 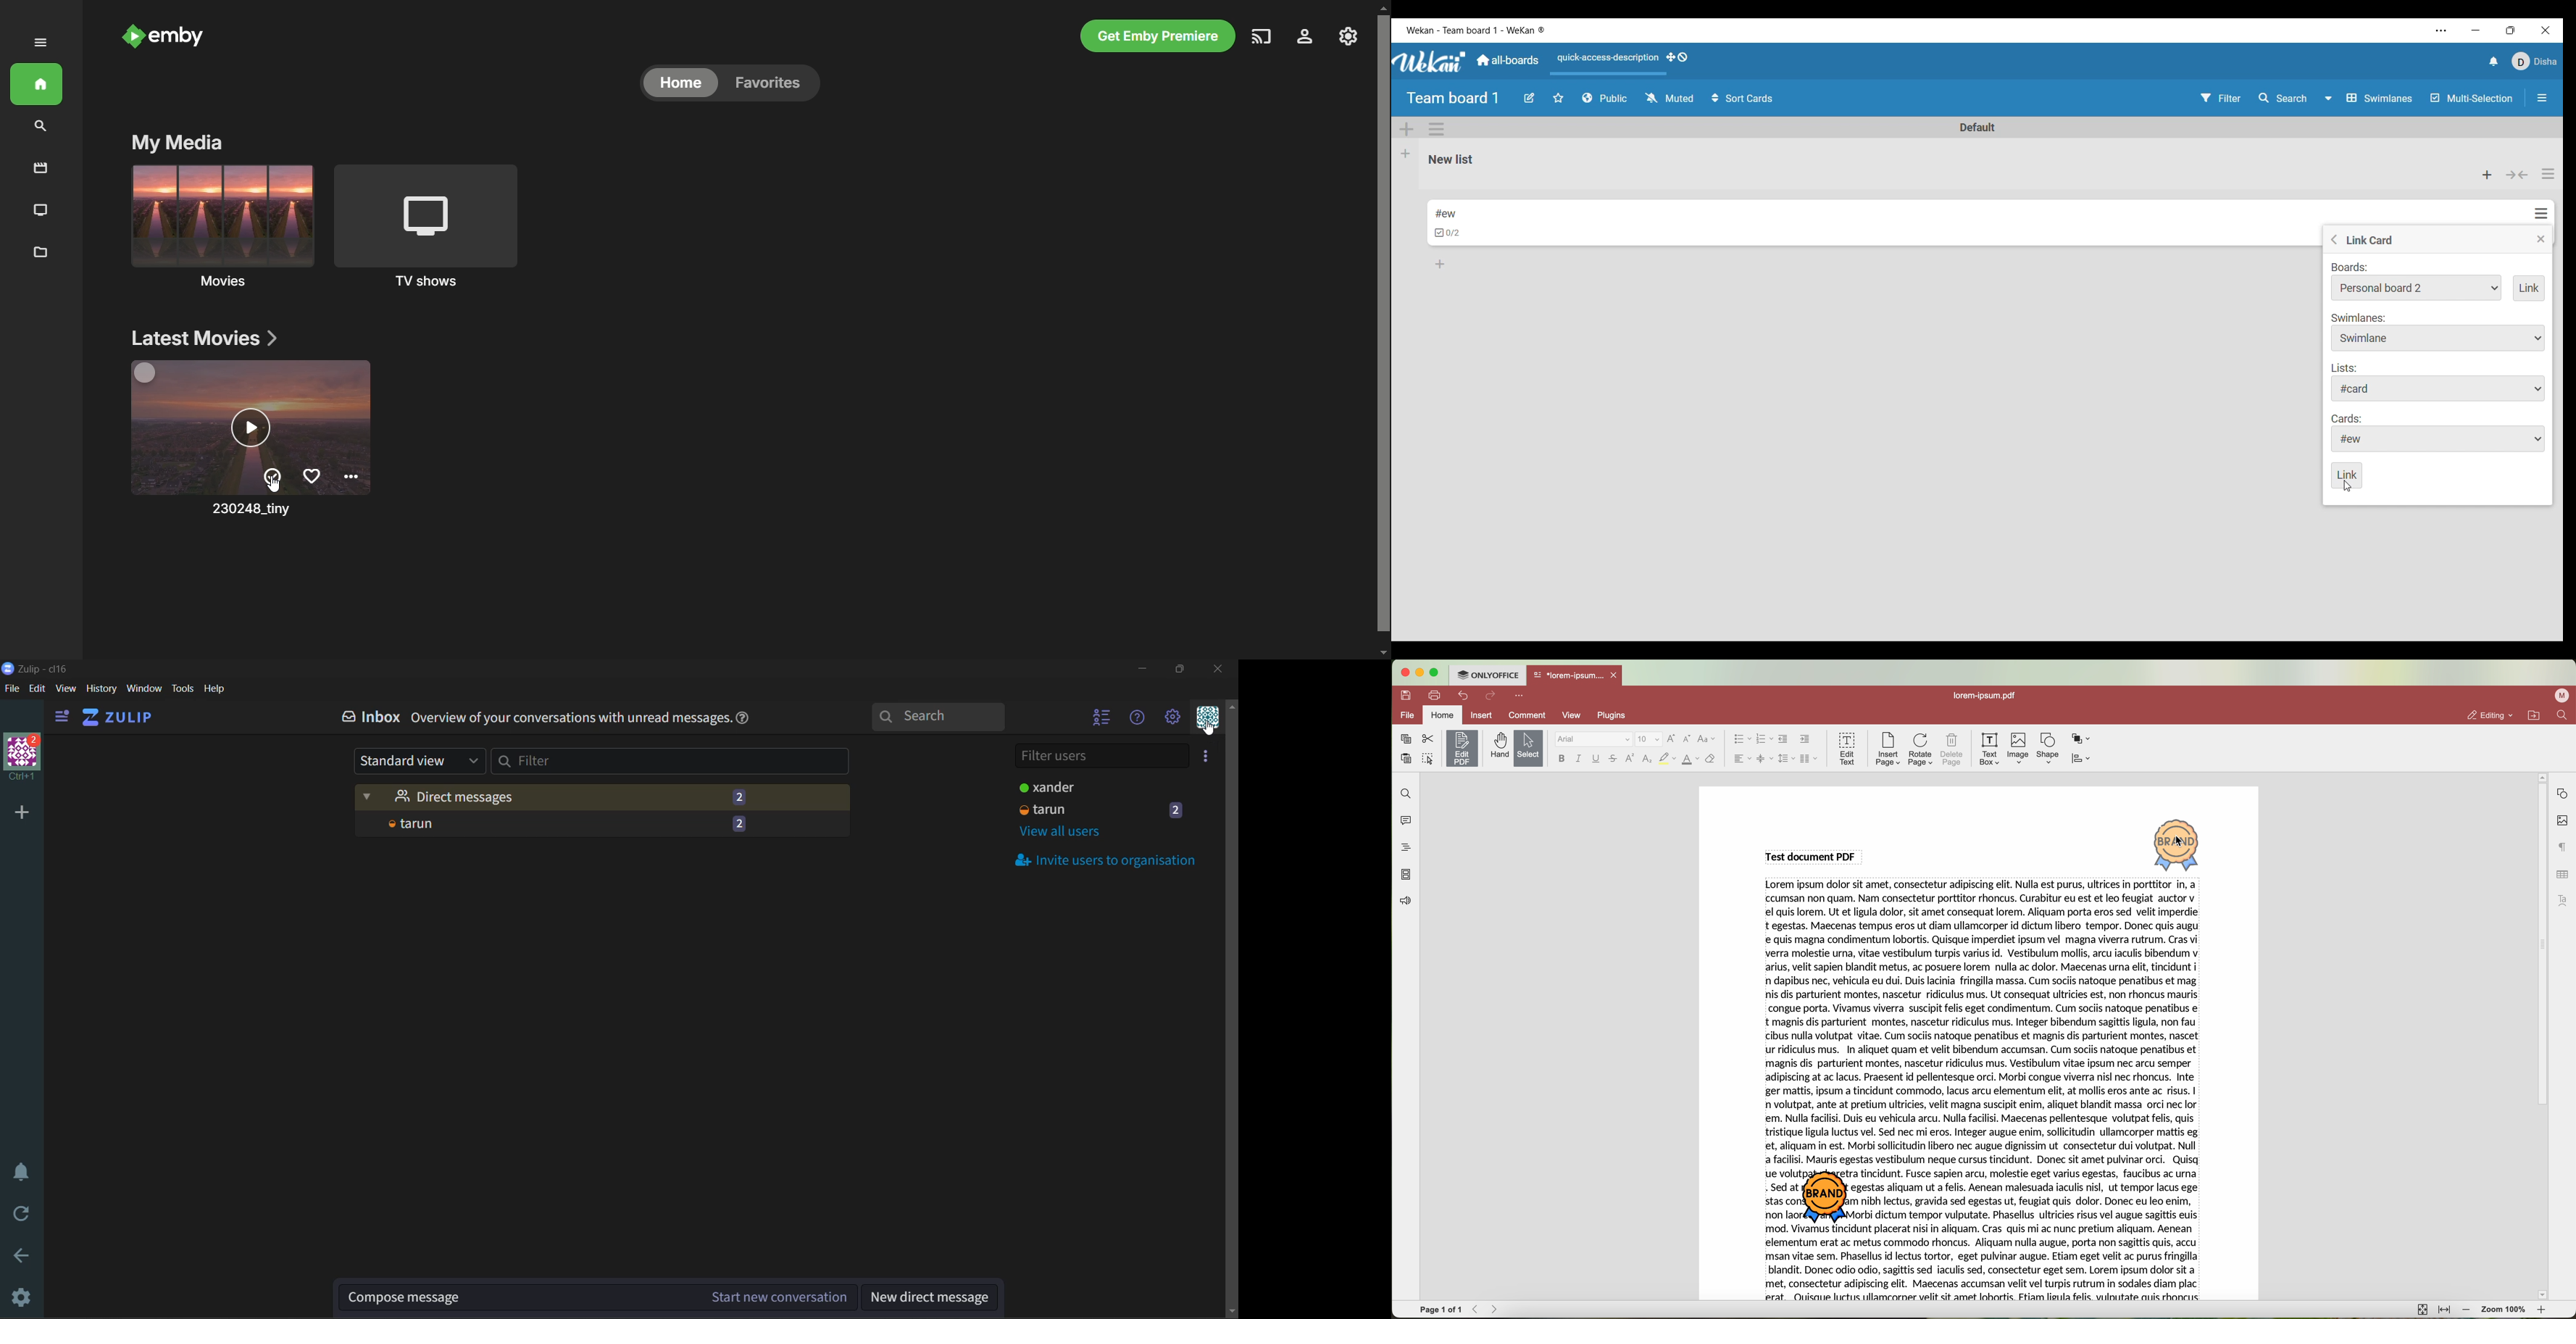 I want to click on help menu, so click(x=1141, y=721).